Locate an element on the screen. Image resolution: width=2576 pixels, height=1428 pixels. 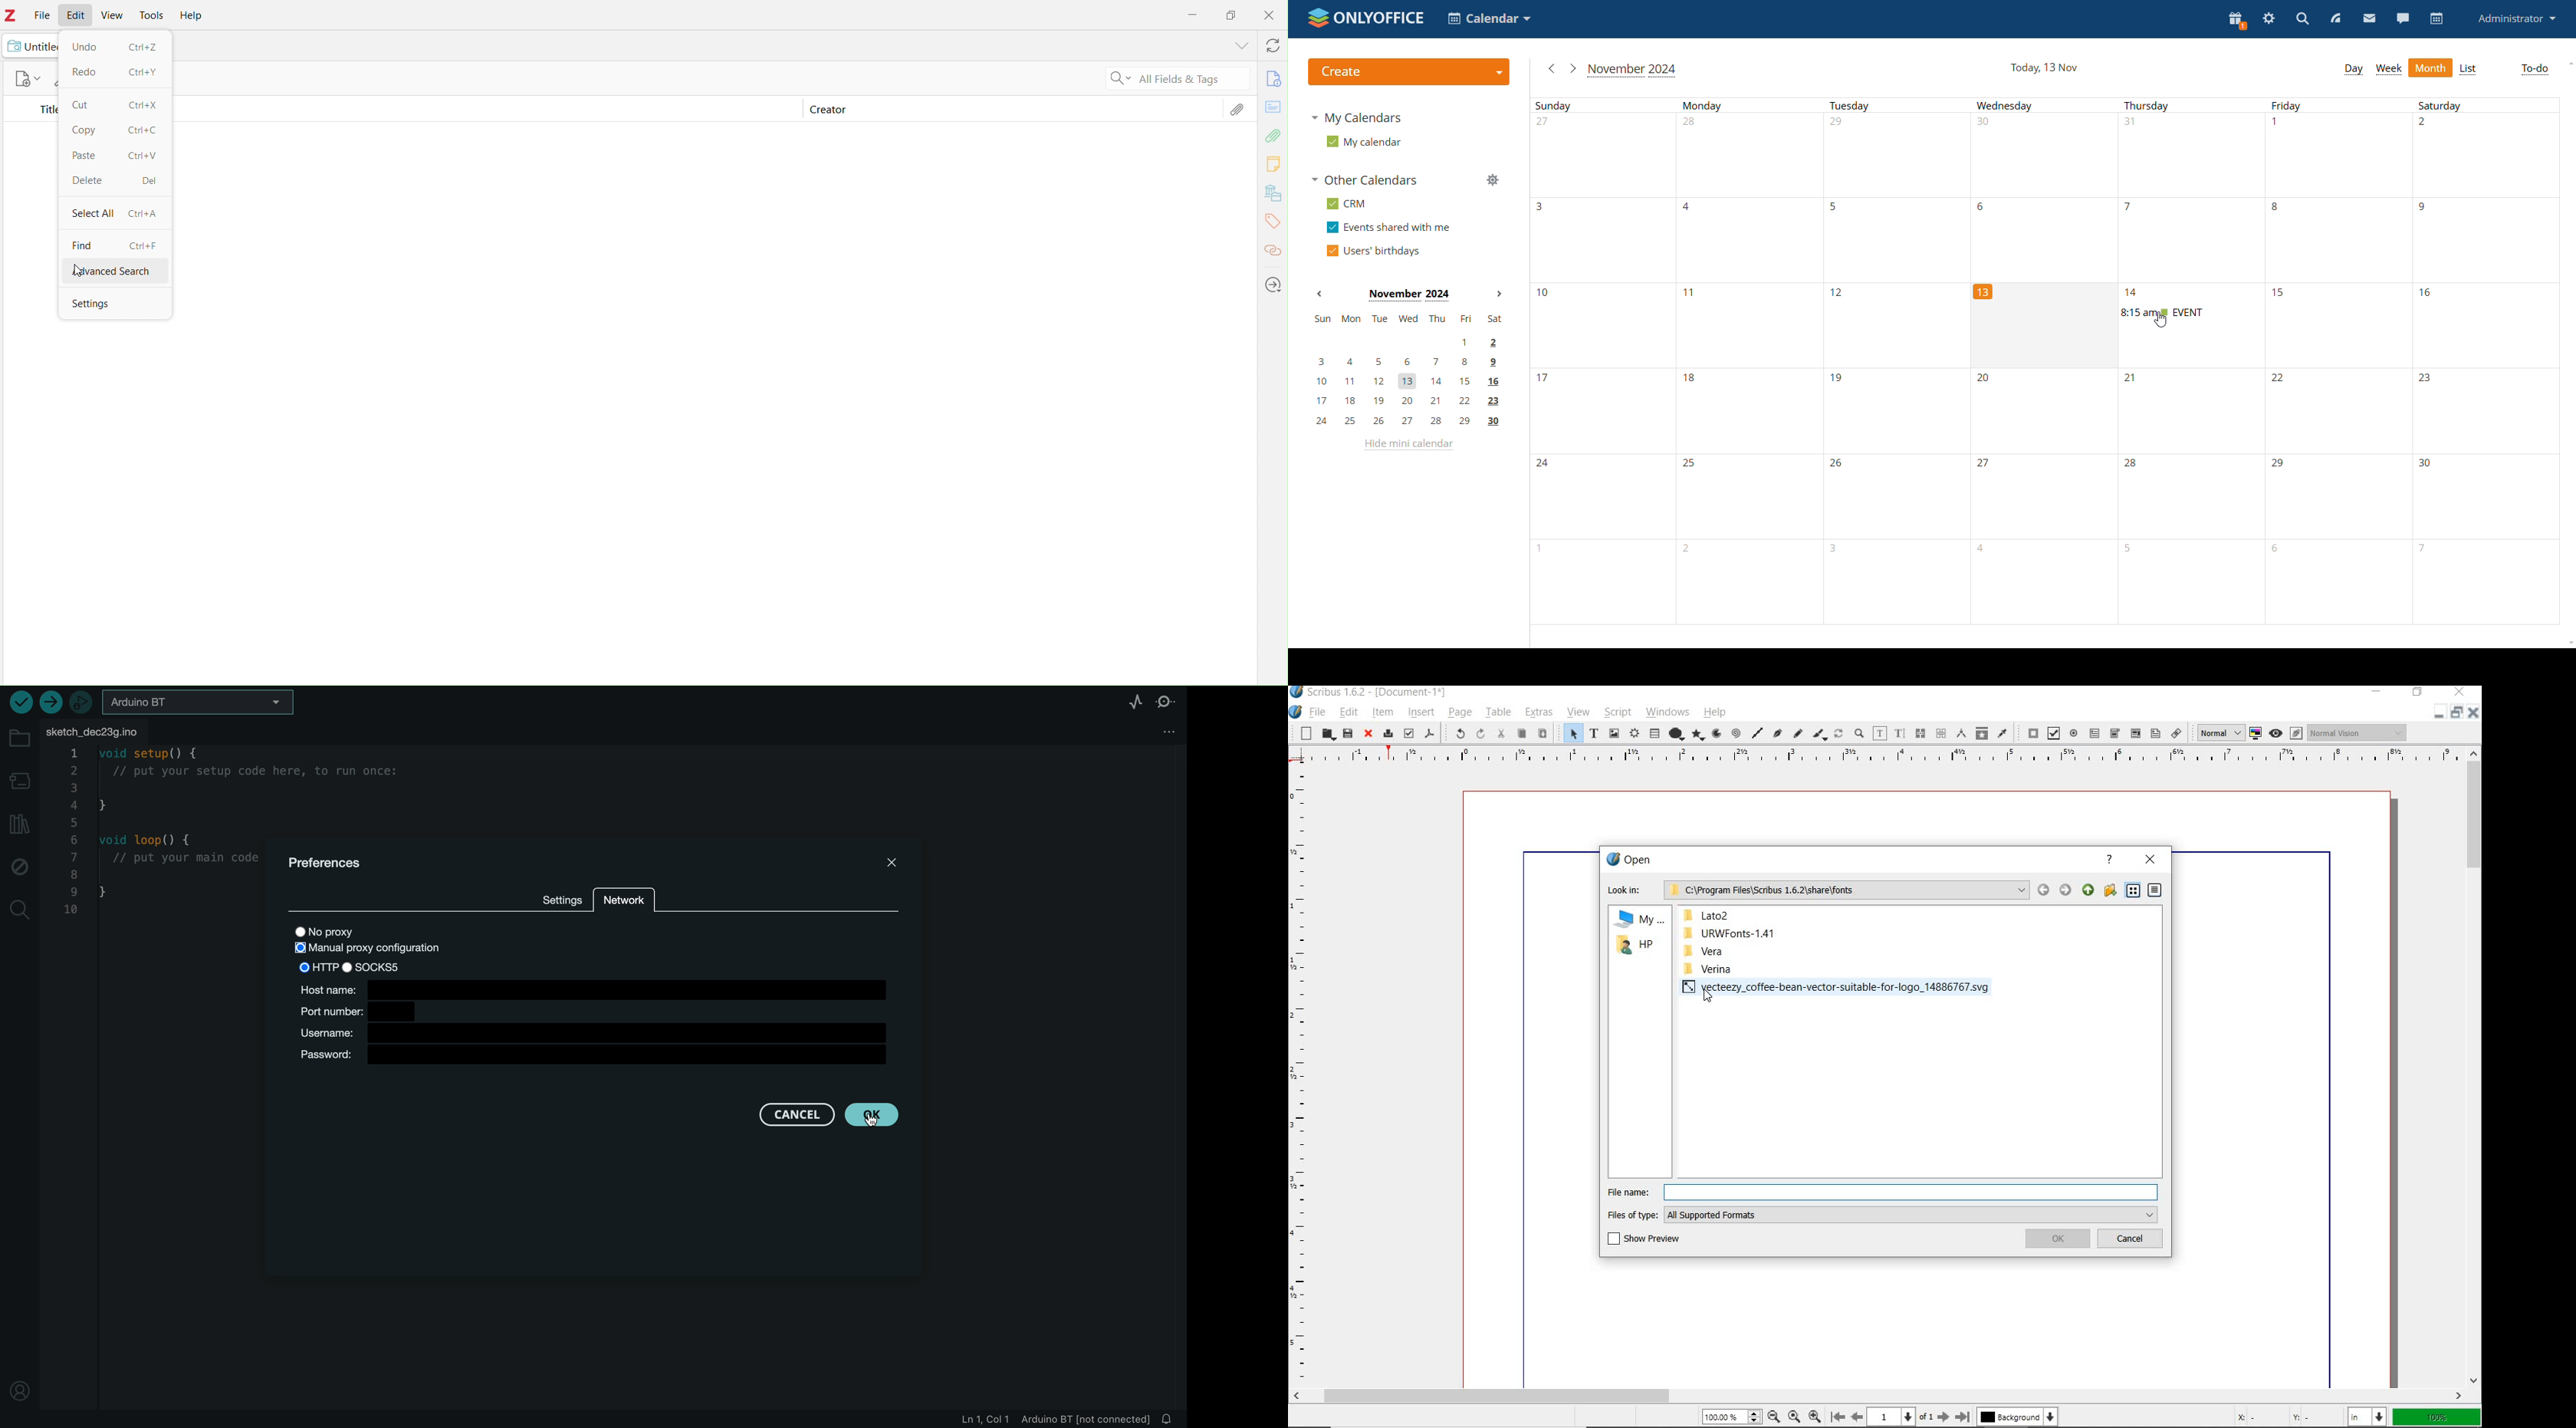
close is located at coordinates (2153, 858).